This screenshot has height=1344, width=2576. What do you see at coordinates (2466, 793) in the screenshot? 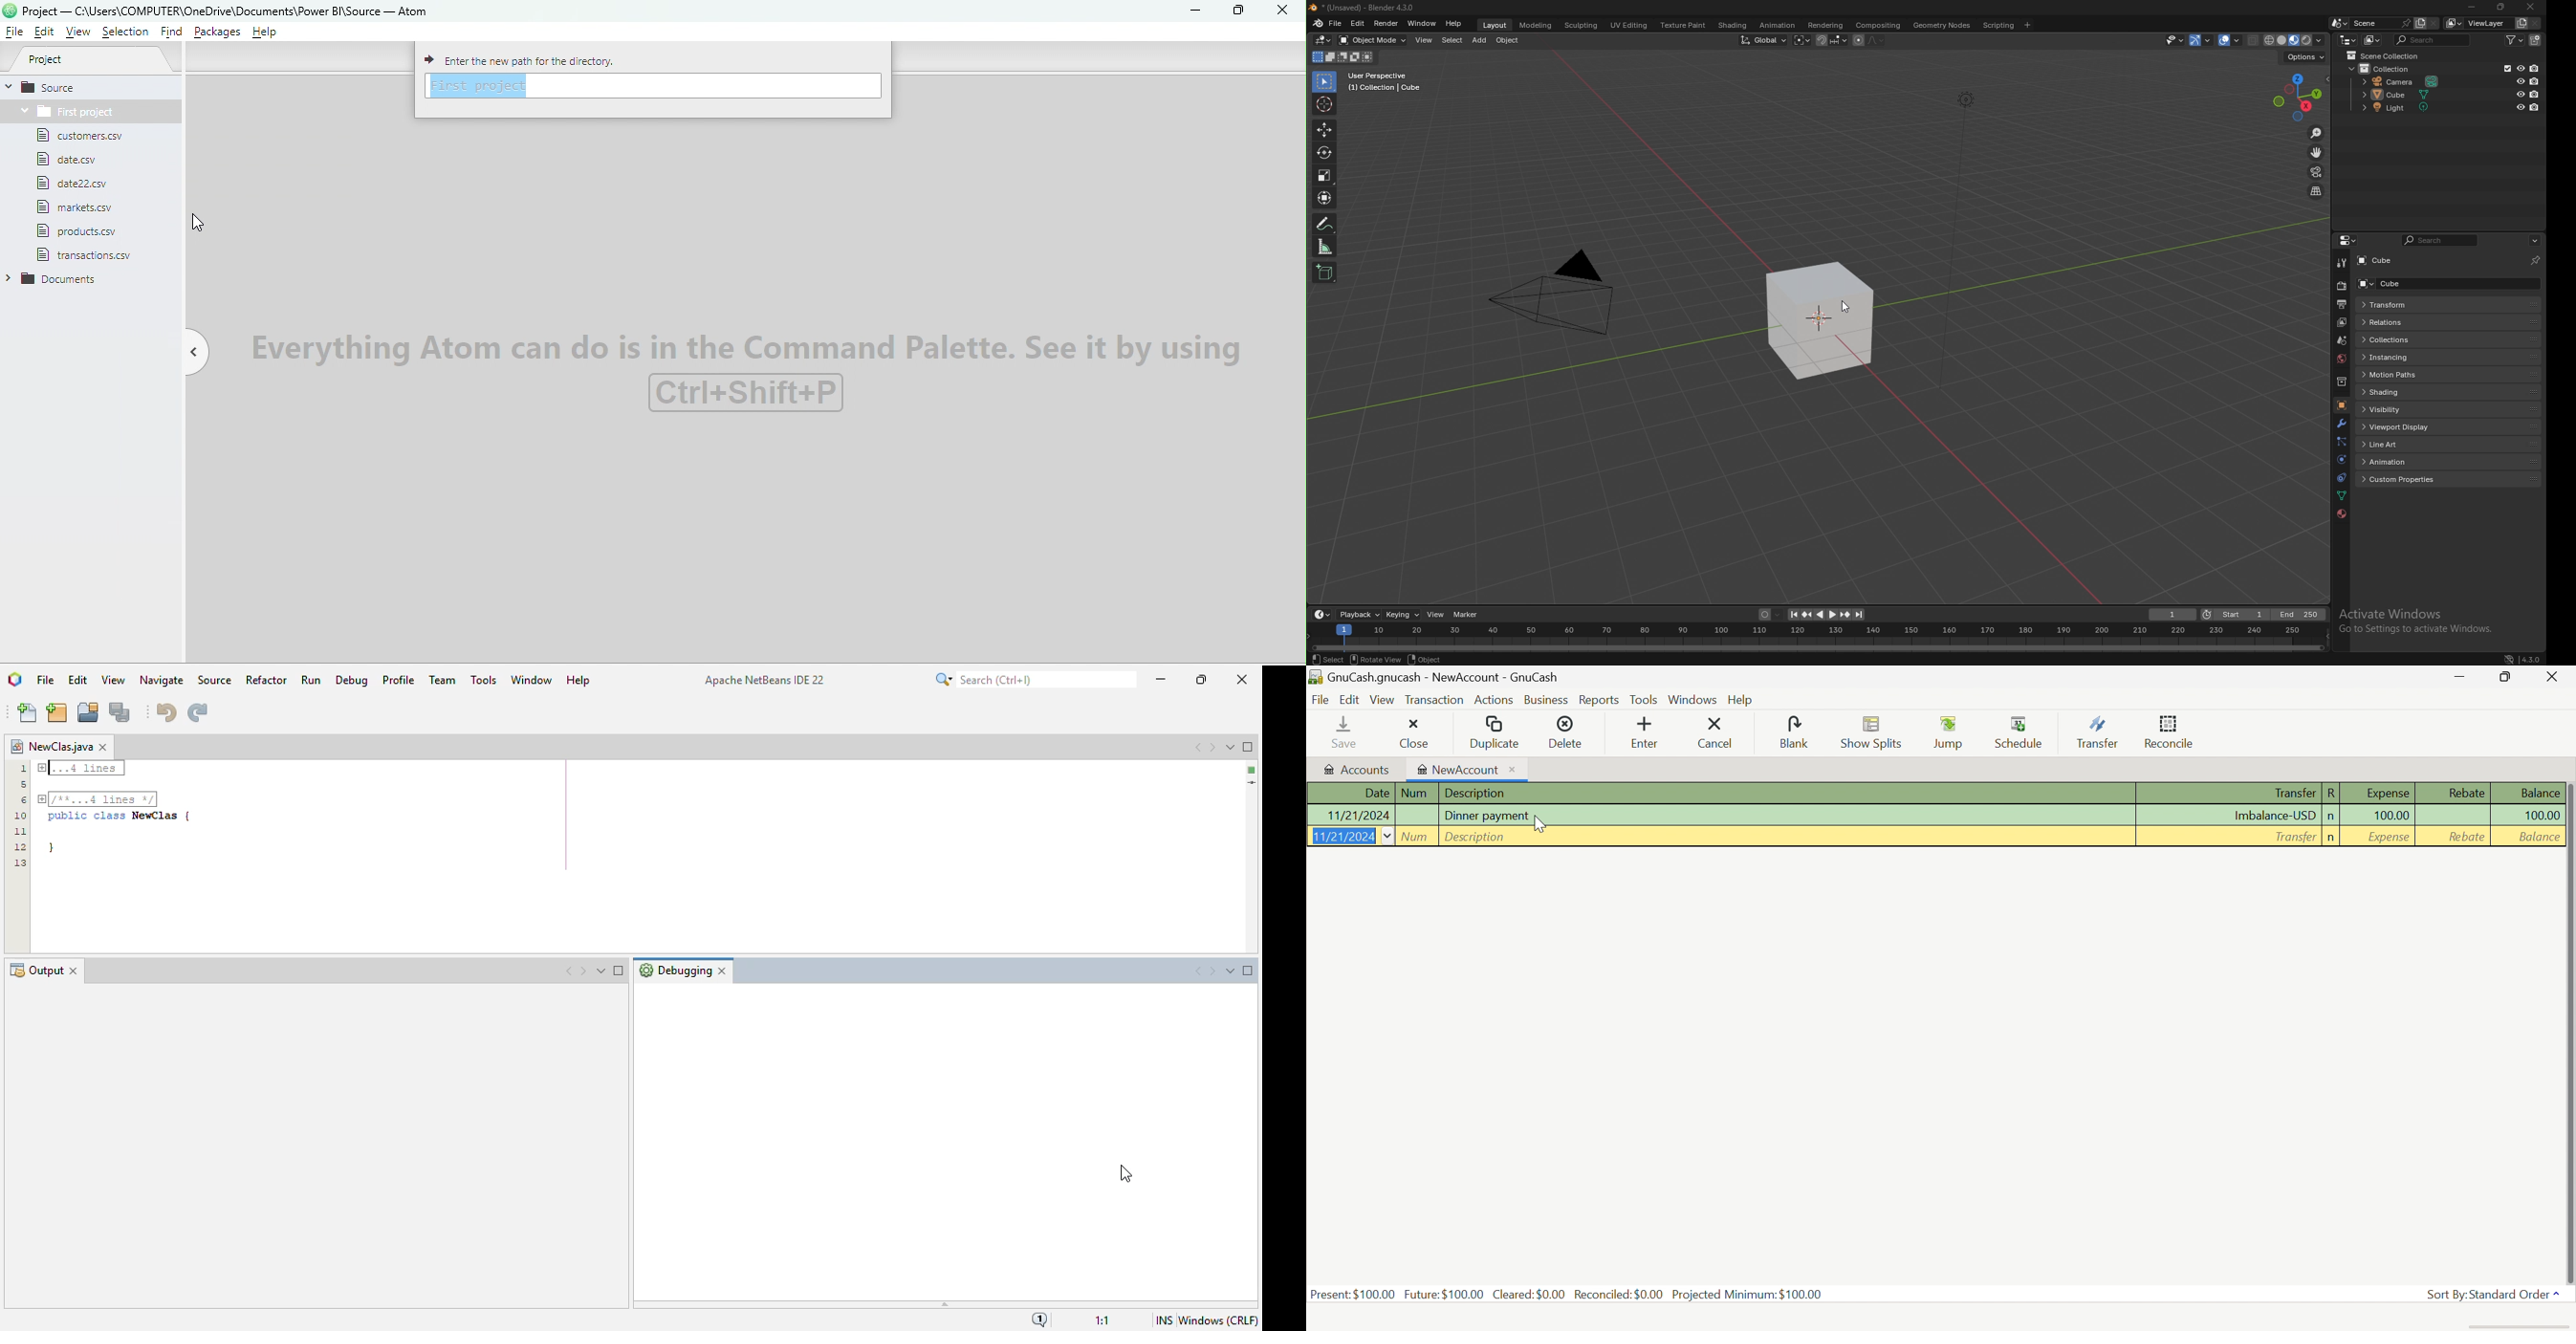
I see `Rebate` at bounding box center [2466, 793].